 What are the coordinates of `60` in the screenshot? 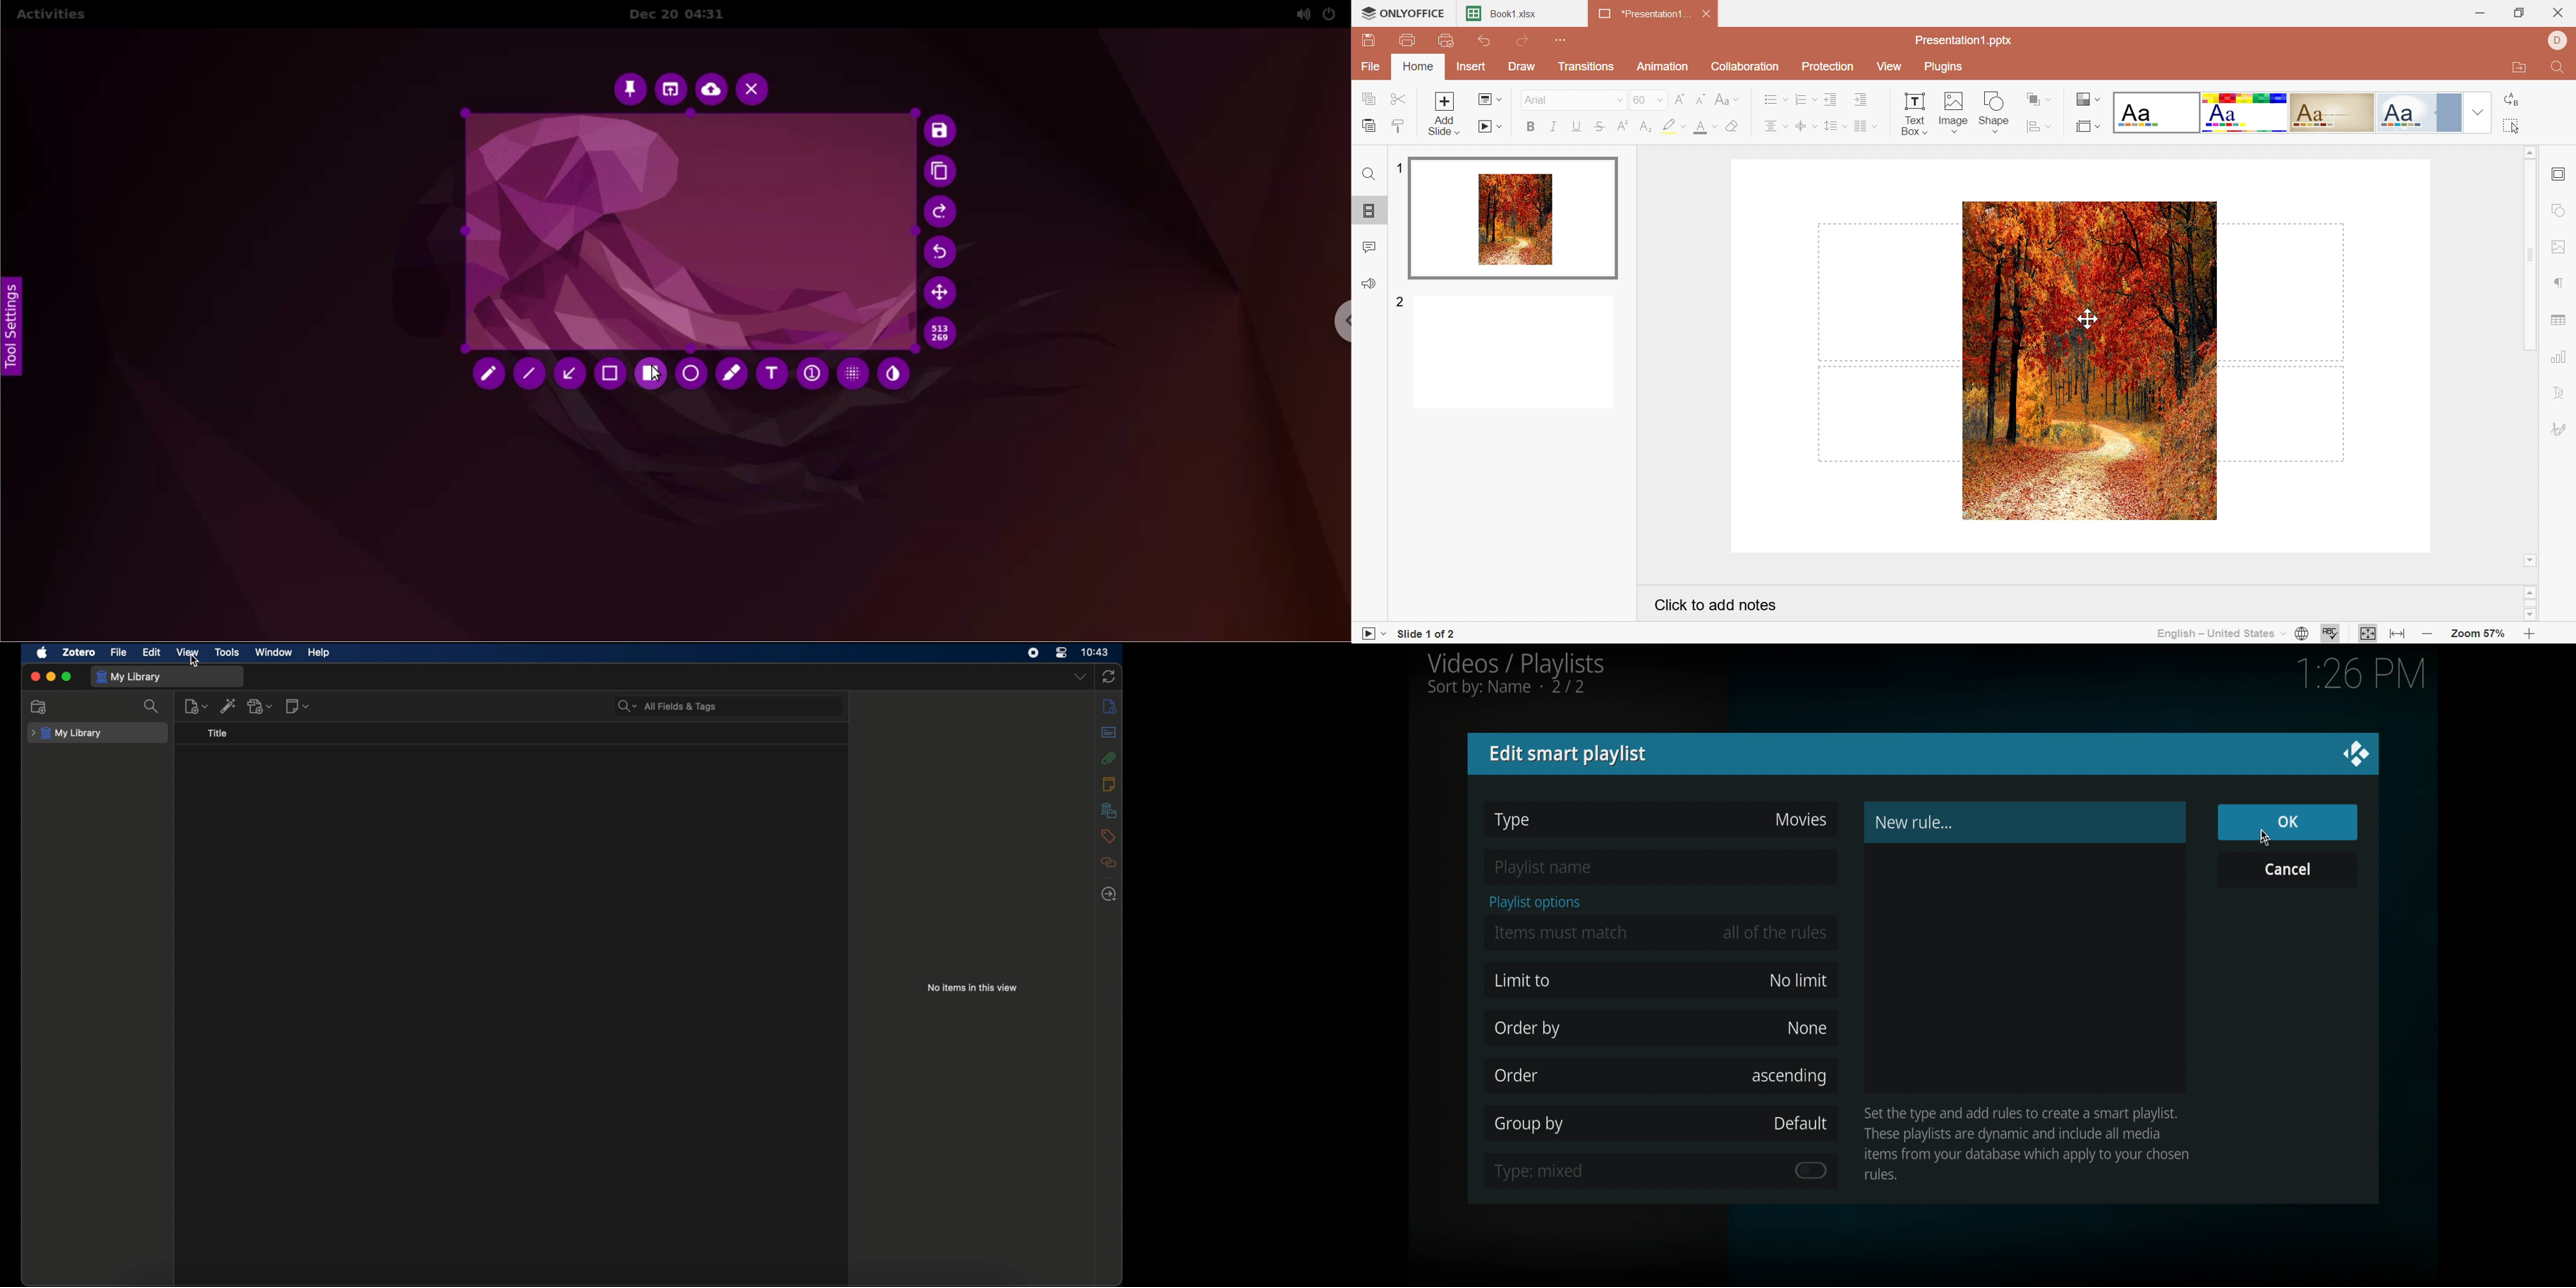 It's located at (1647, 100).